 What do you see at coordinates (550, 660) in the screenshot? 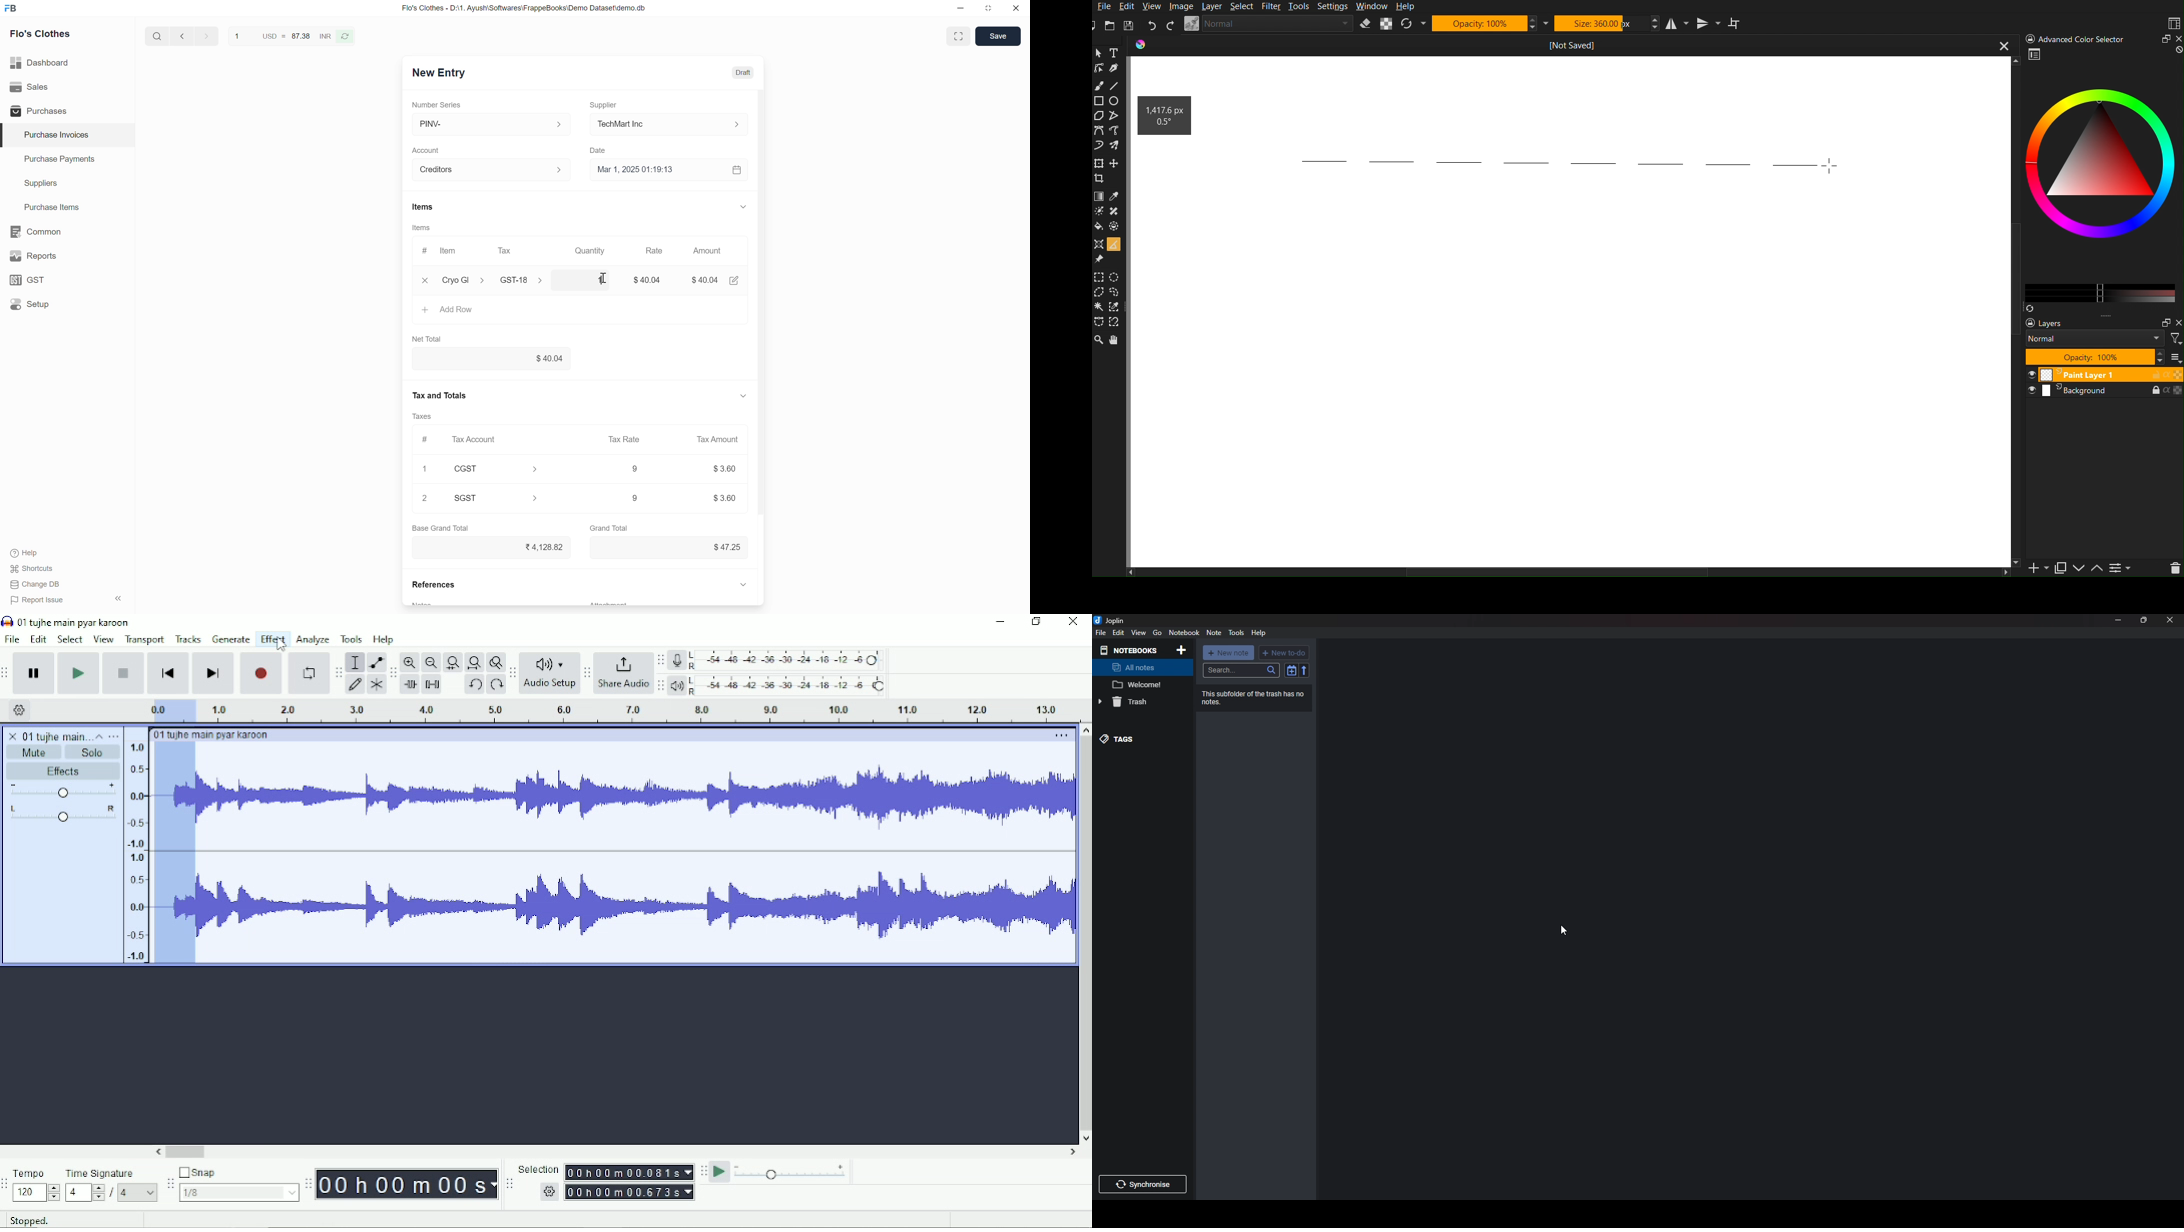
I see `Audio Logo` at bounding box center [550, 660].